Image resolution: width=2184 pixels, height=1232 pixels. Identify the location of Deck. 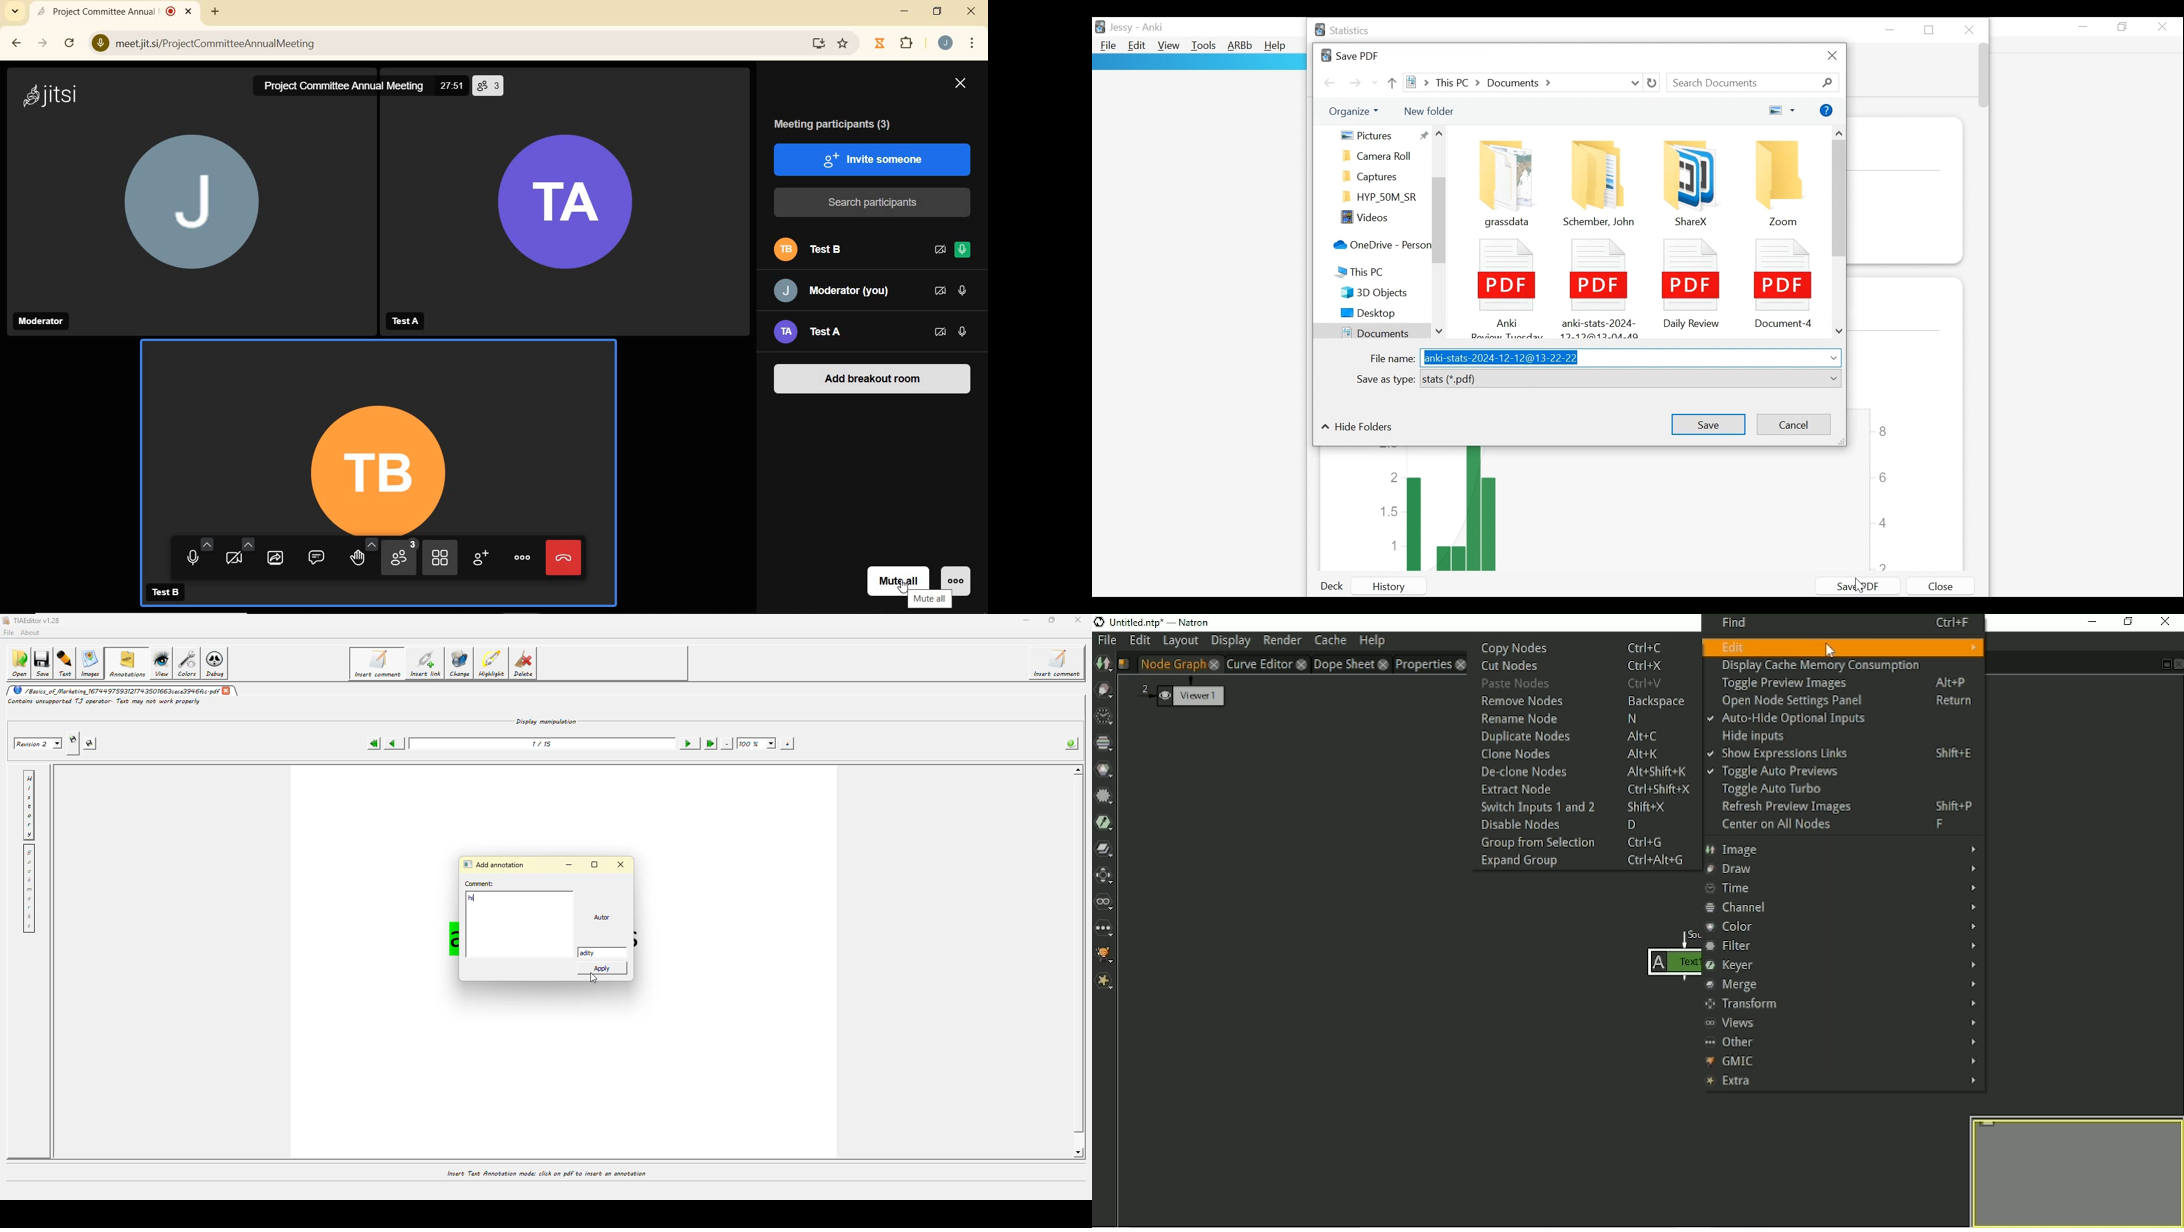
(1335, 587).